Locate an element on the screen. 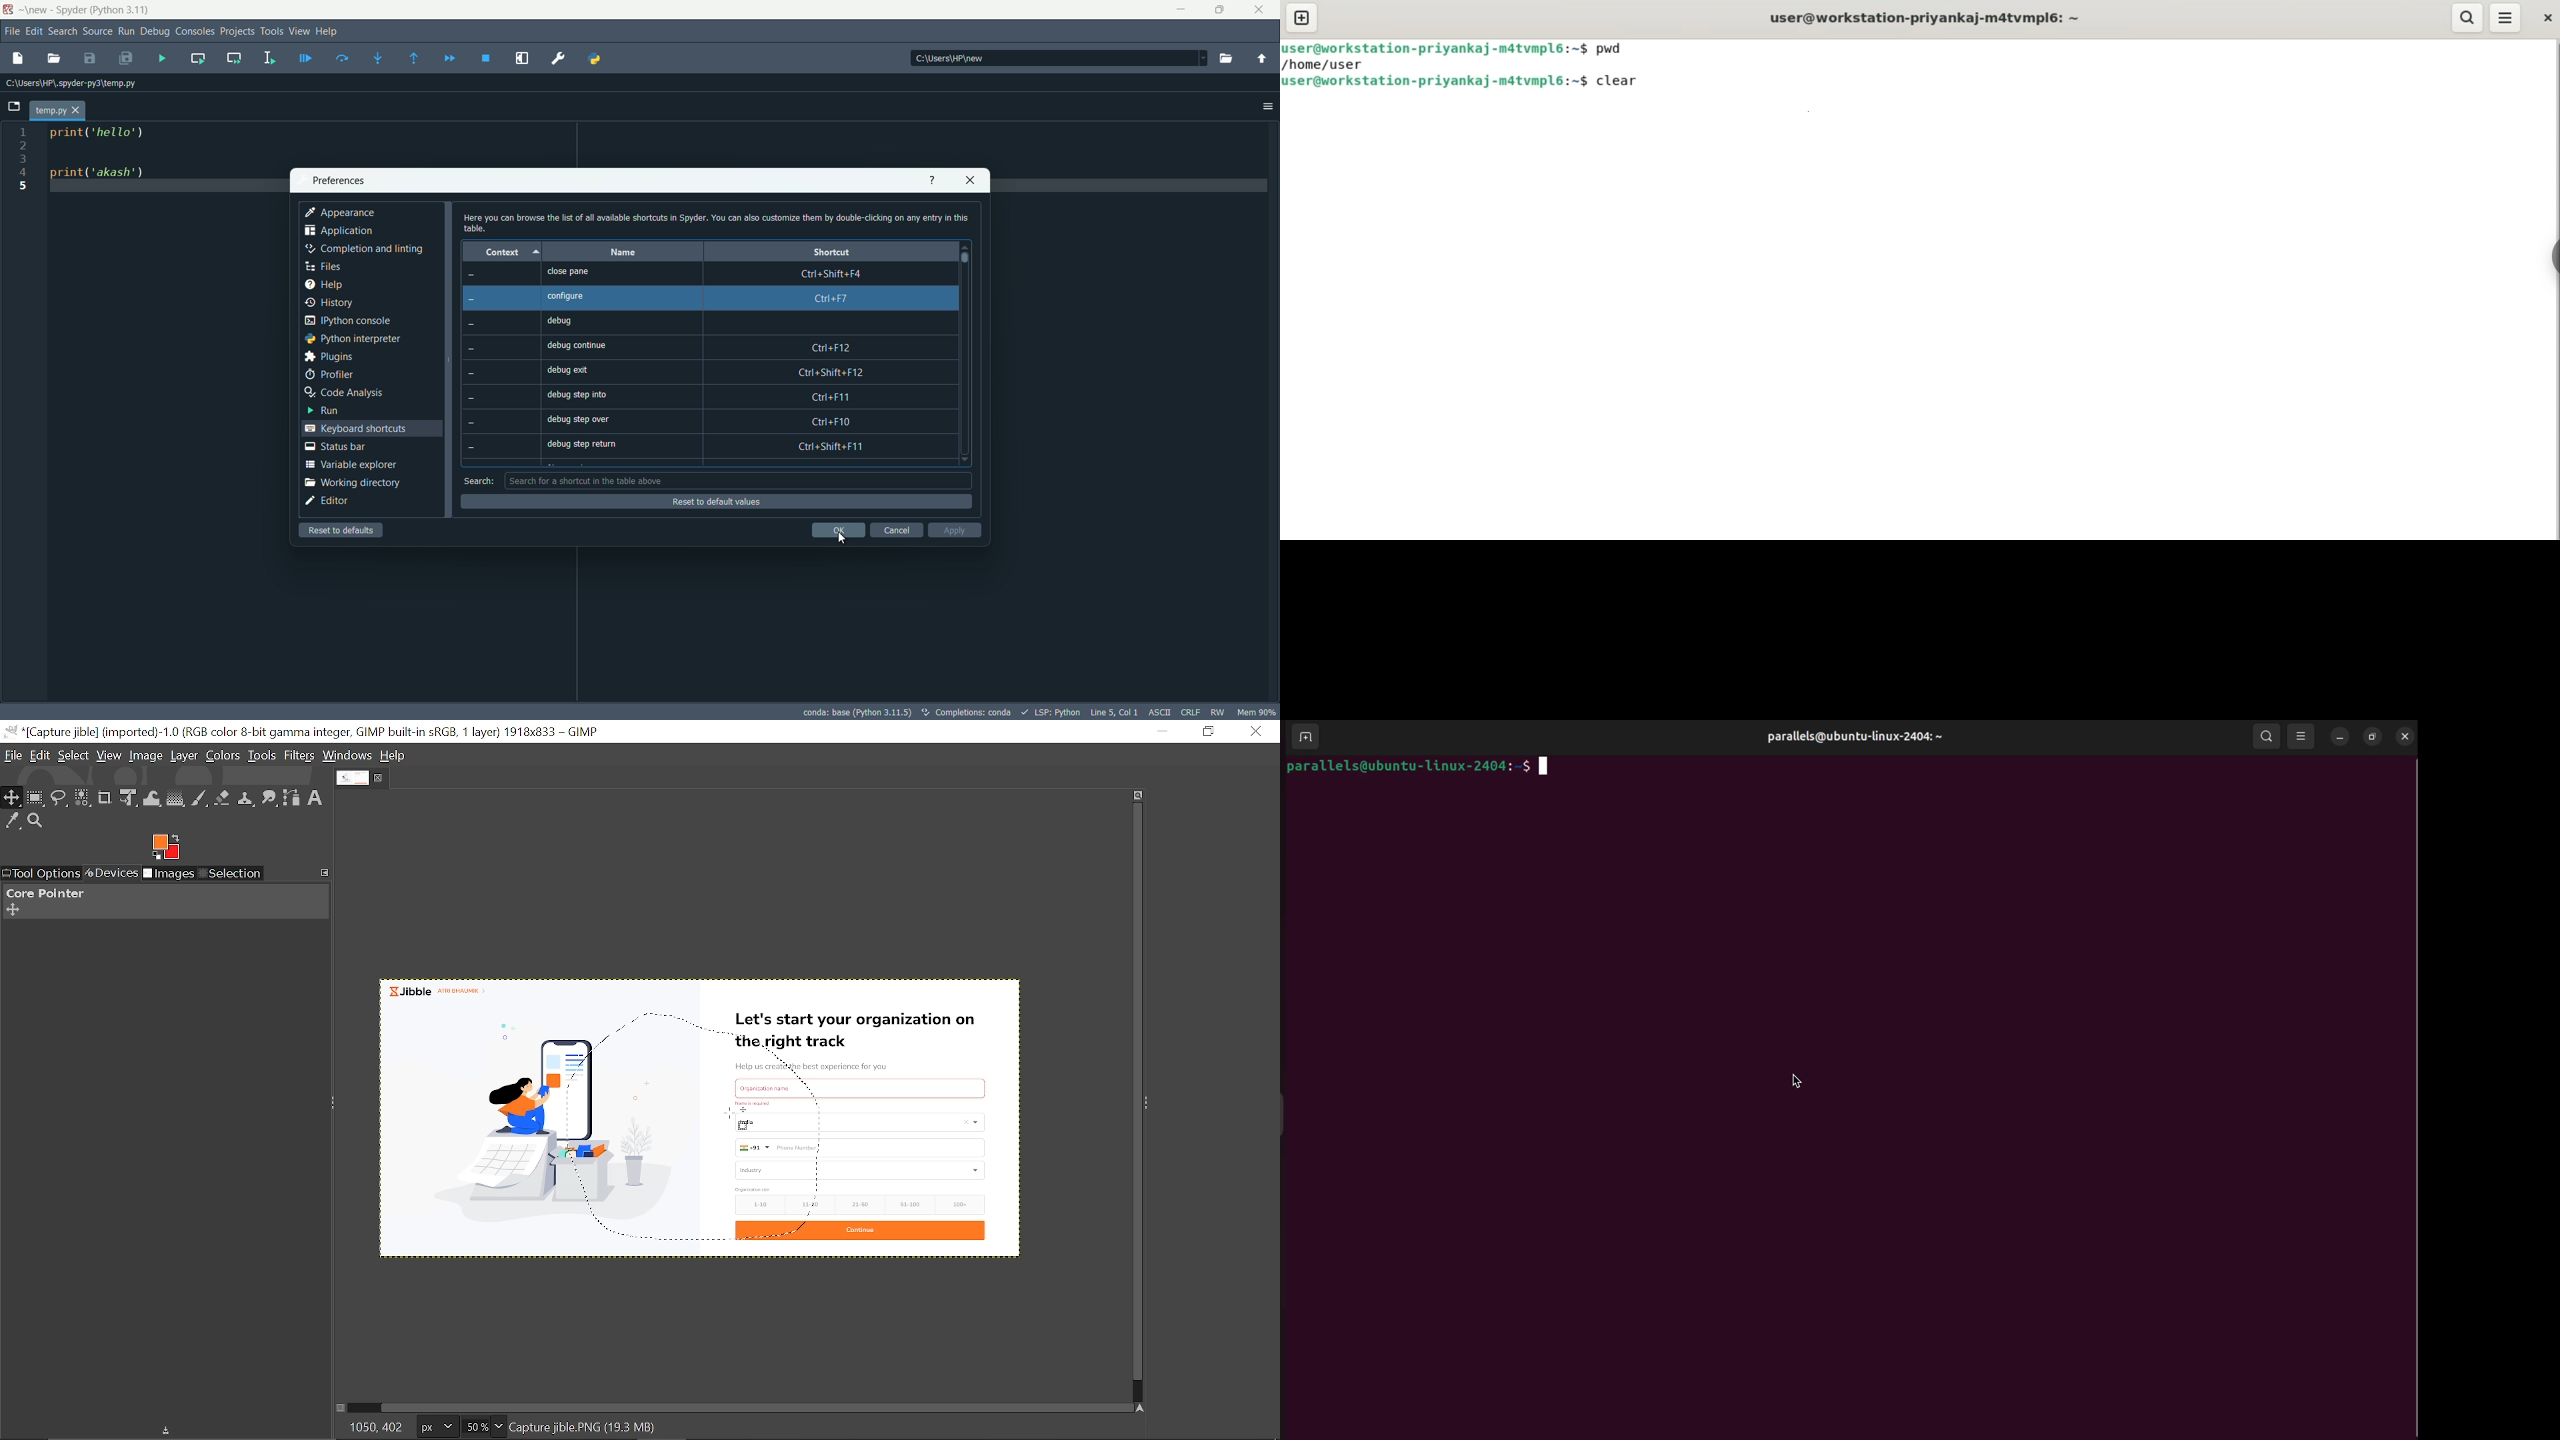  \new-Spyder (Python 3.11) is located at coordinates (87, 10).